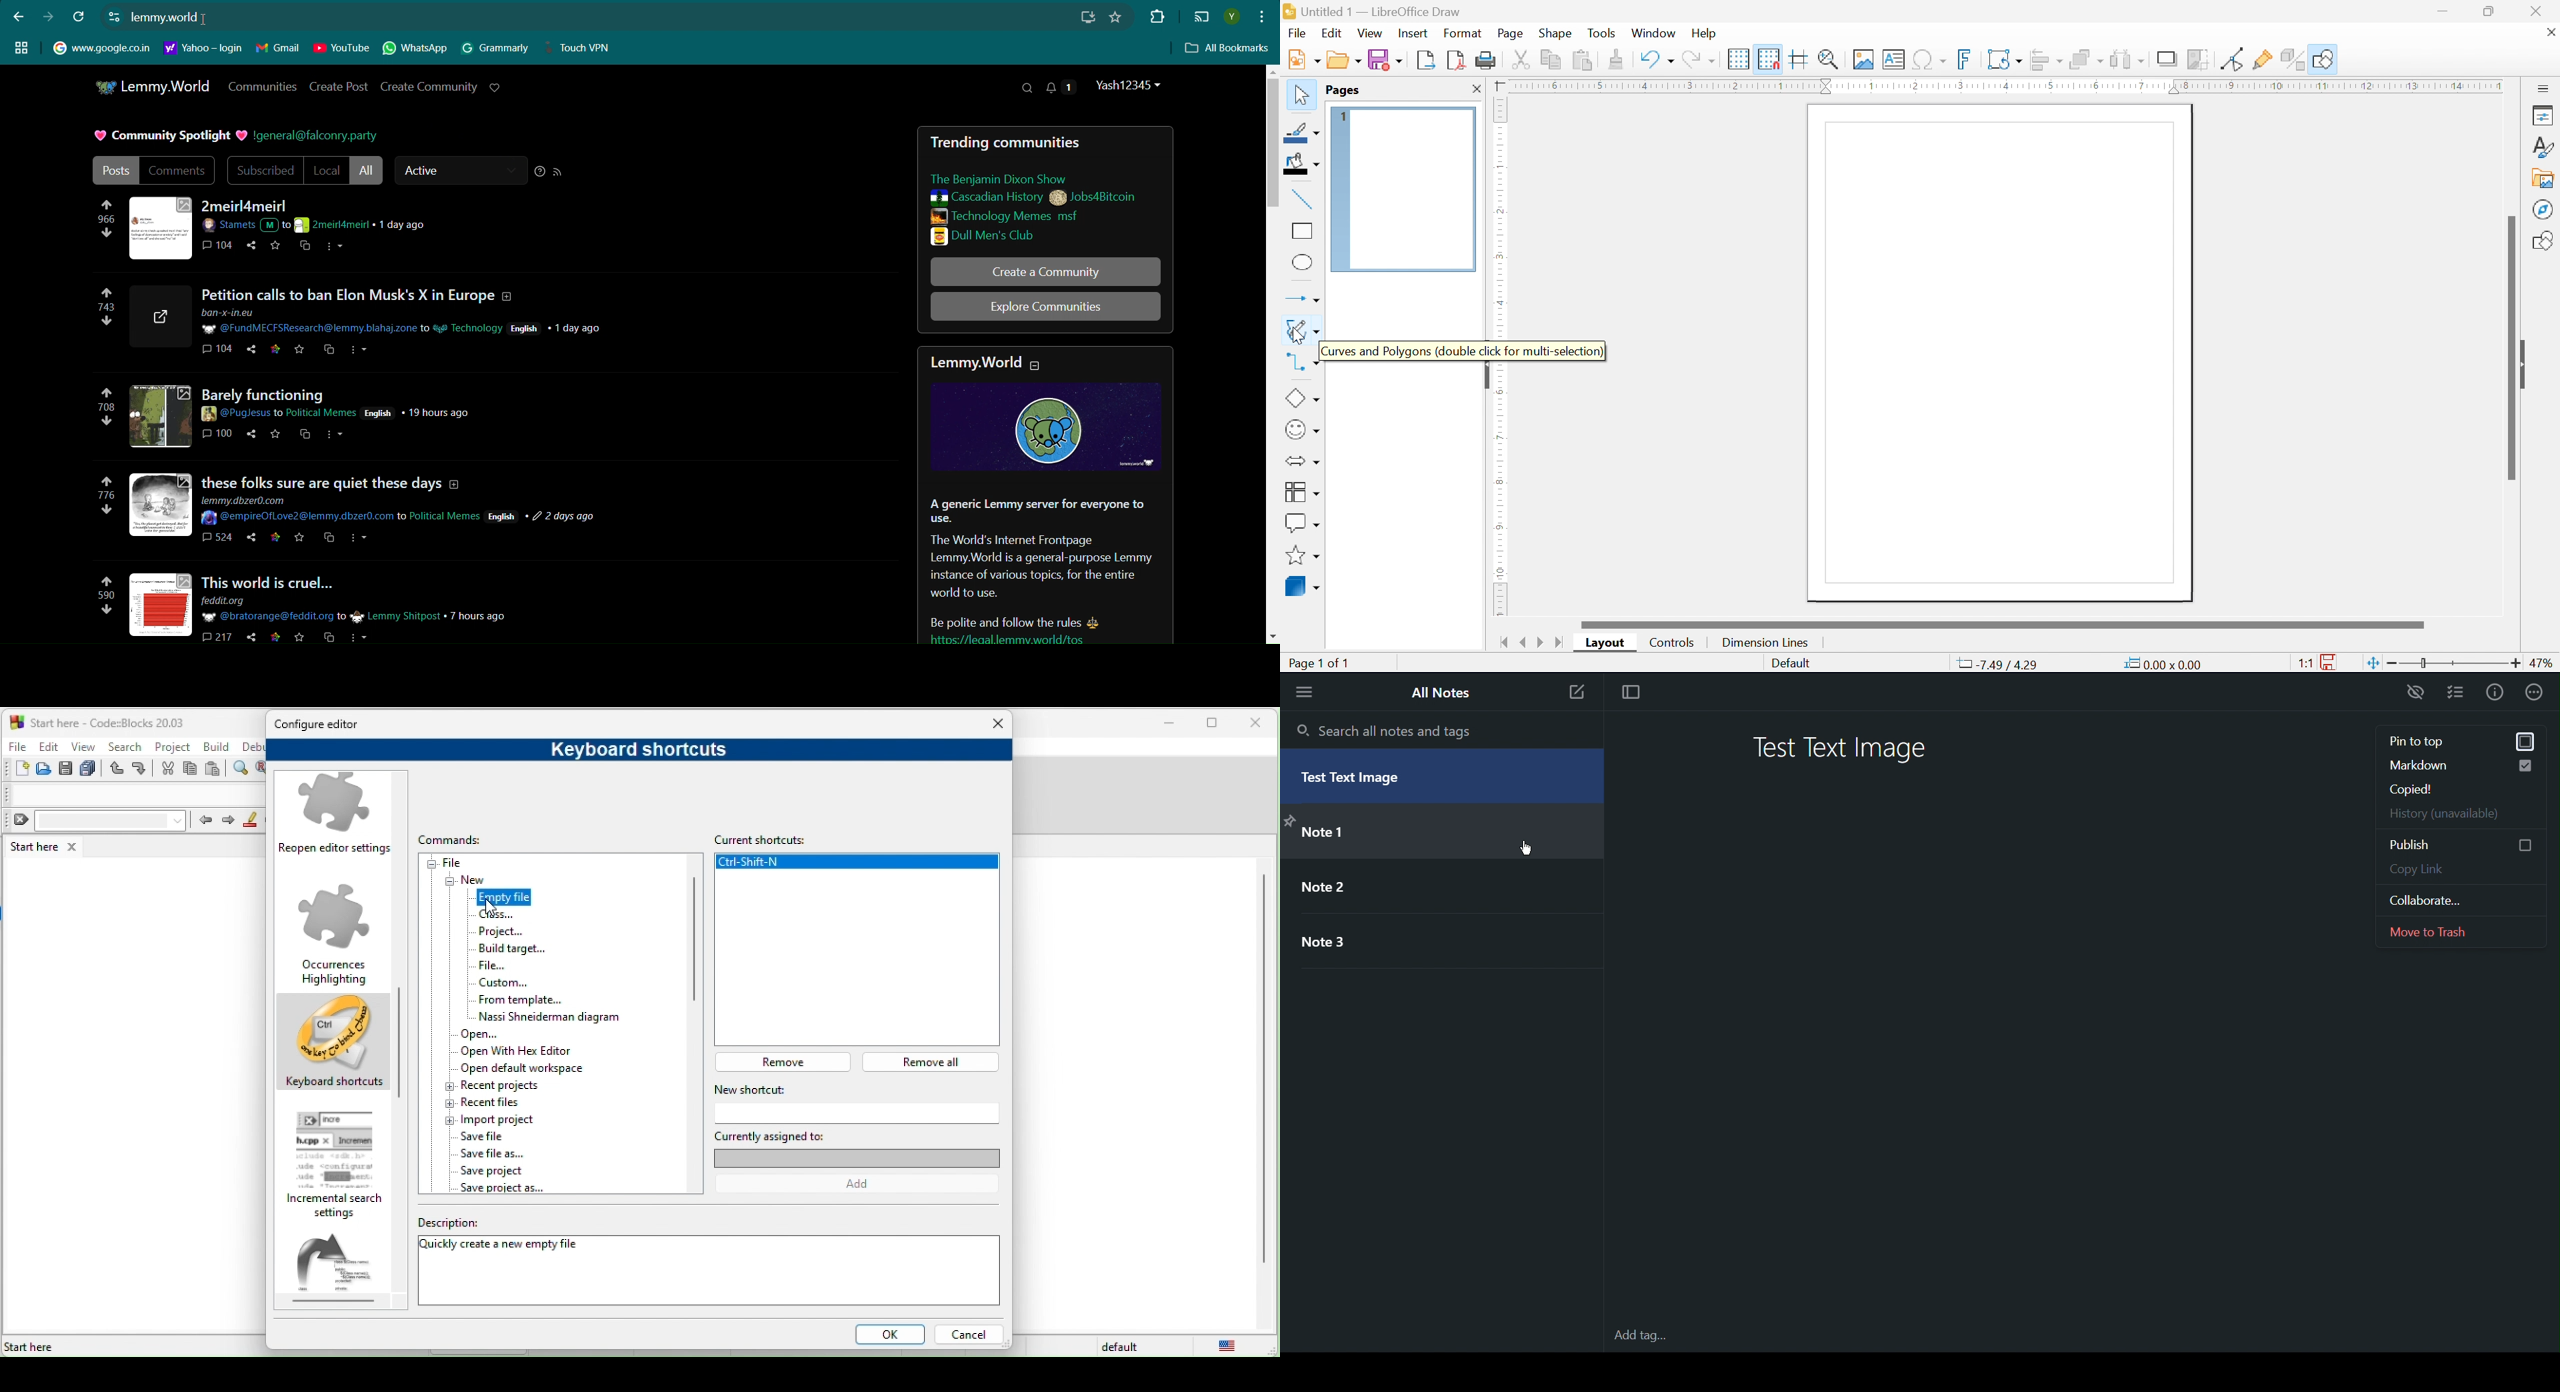 This screenshot has height=1400, width=2576. What do you see at coordinates (493, 1086) in the screenshot?
I see `recent project` at bounding box center [493, 1086].